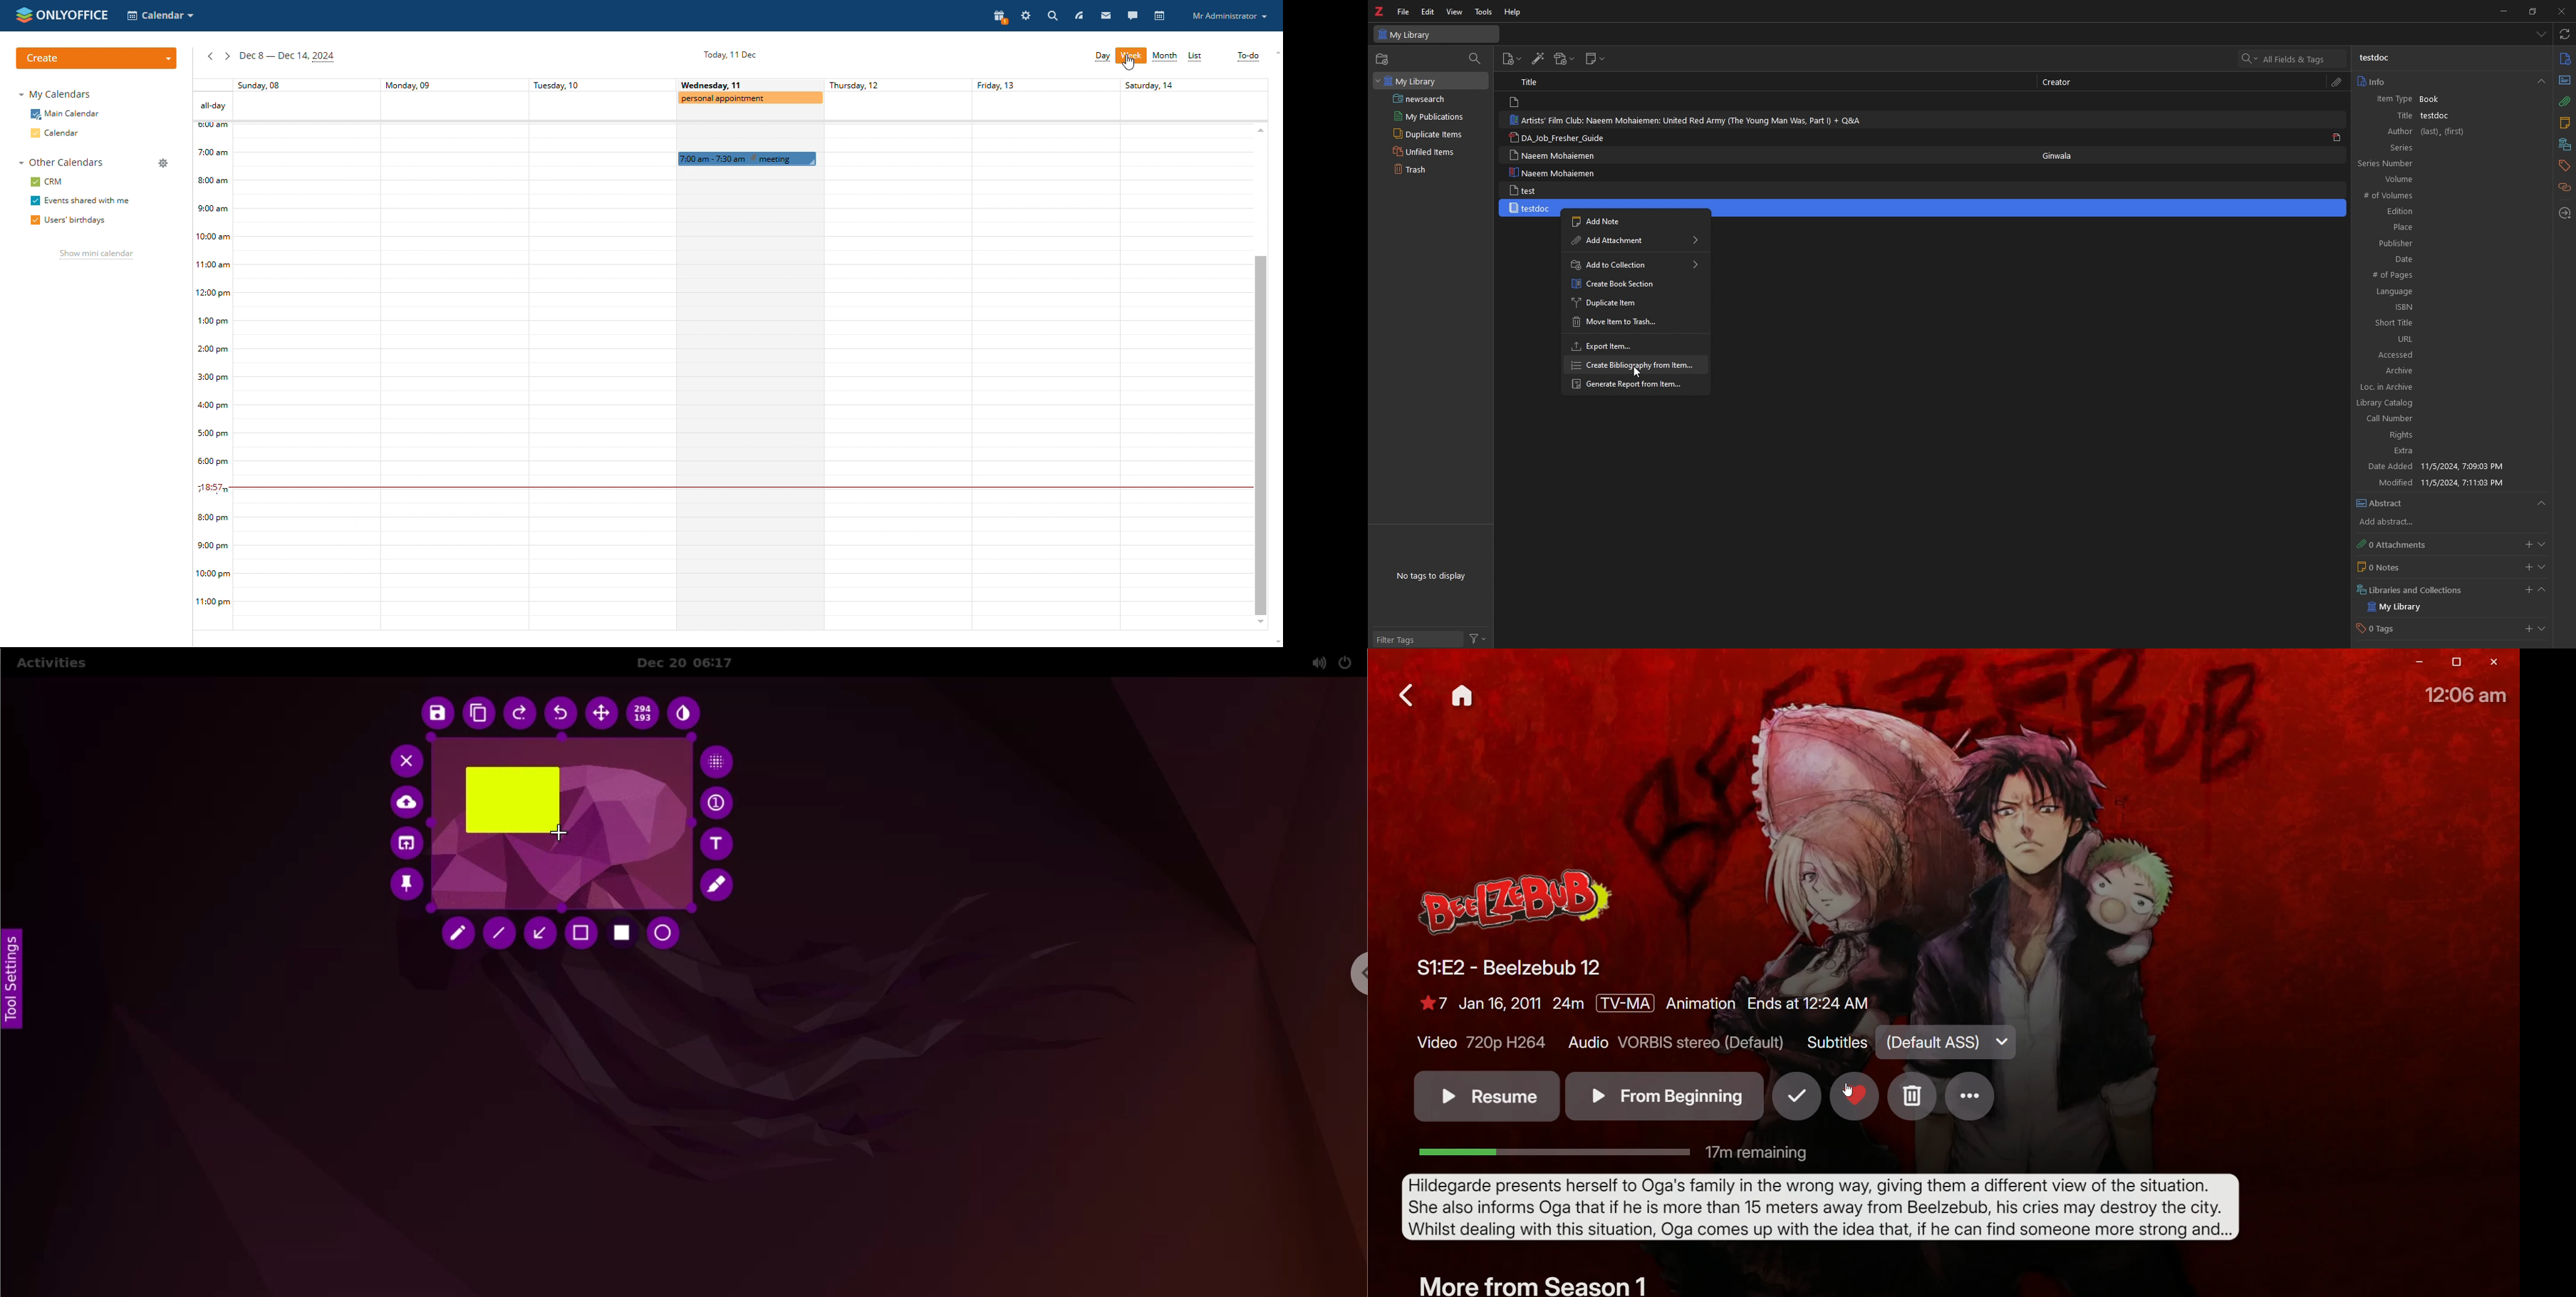 The image size is (2576, 1316). I want to click on add items by identifier, so click(1537, 59).